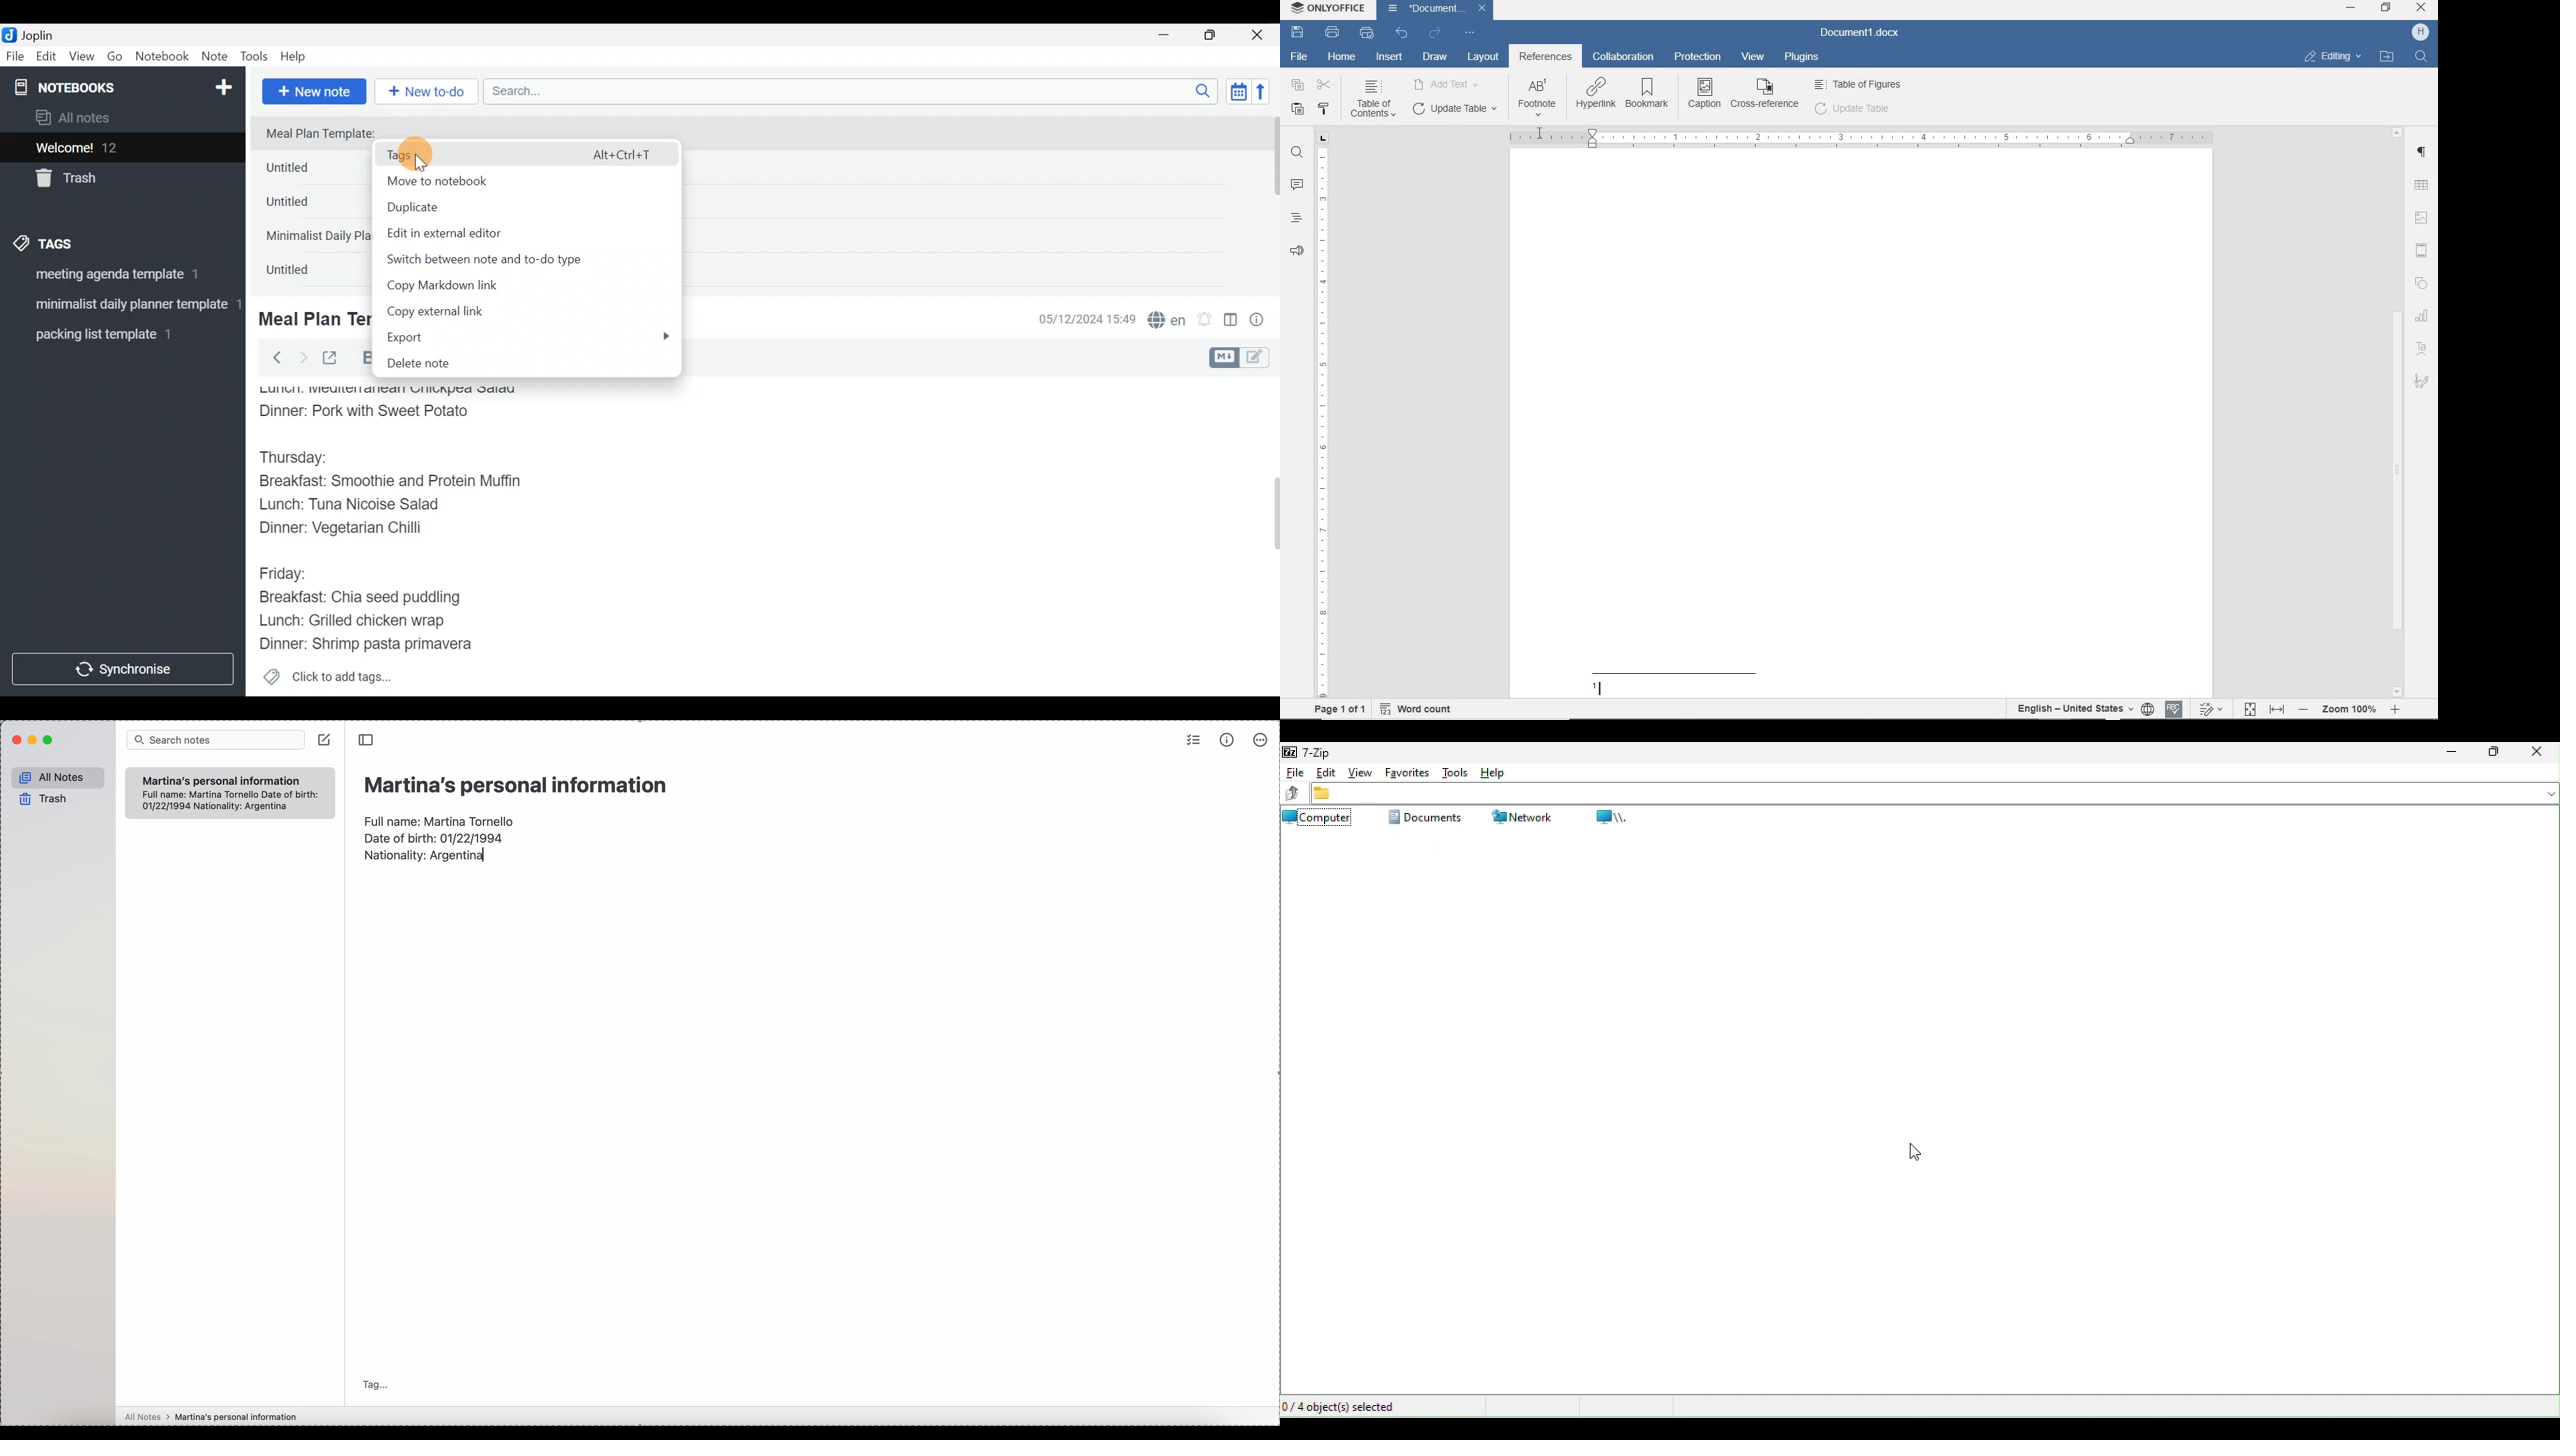 The width and height of the screenshot is (2576, 1456). I want to click on Edit, so click(1325, 773).